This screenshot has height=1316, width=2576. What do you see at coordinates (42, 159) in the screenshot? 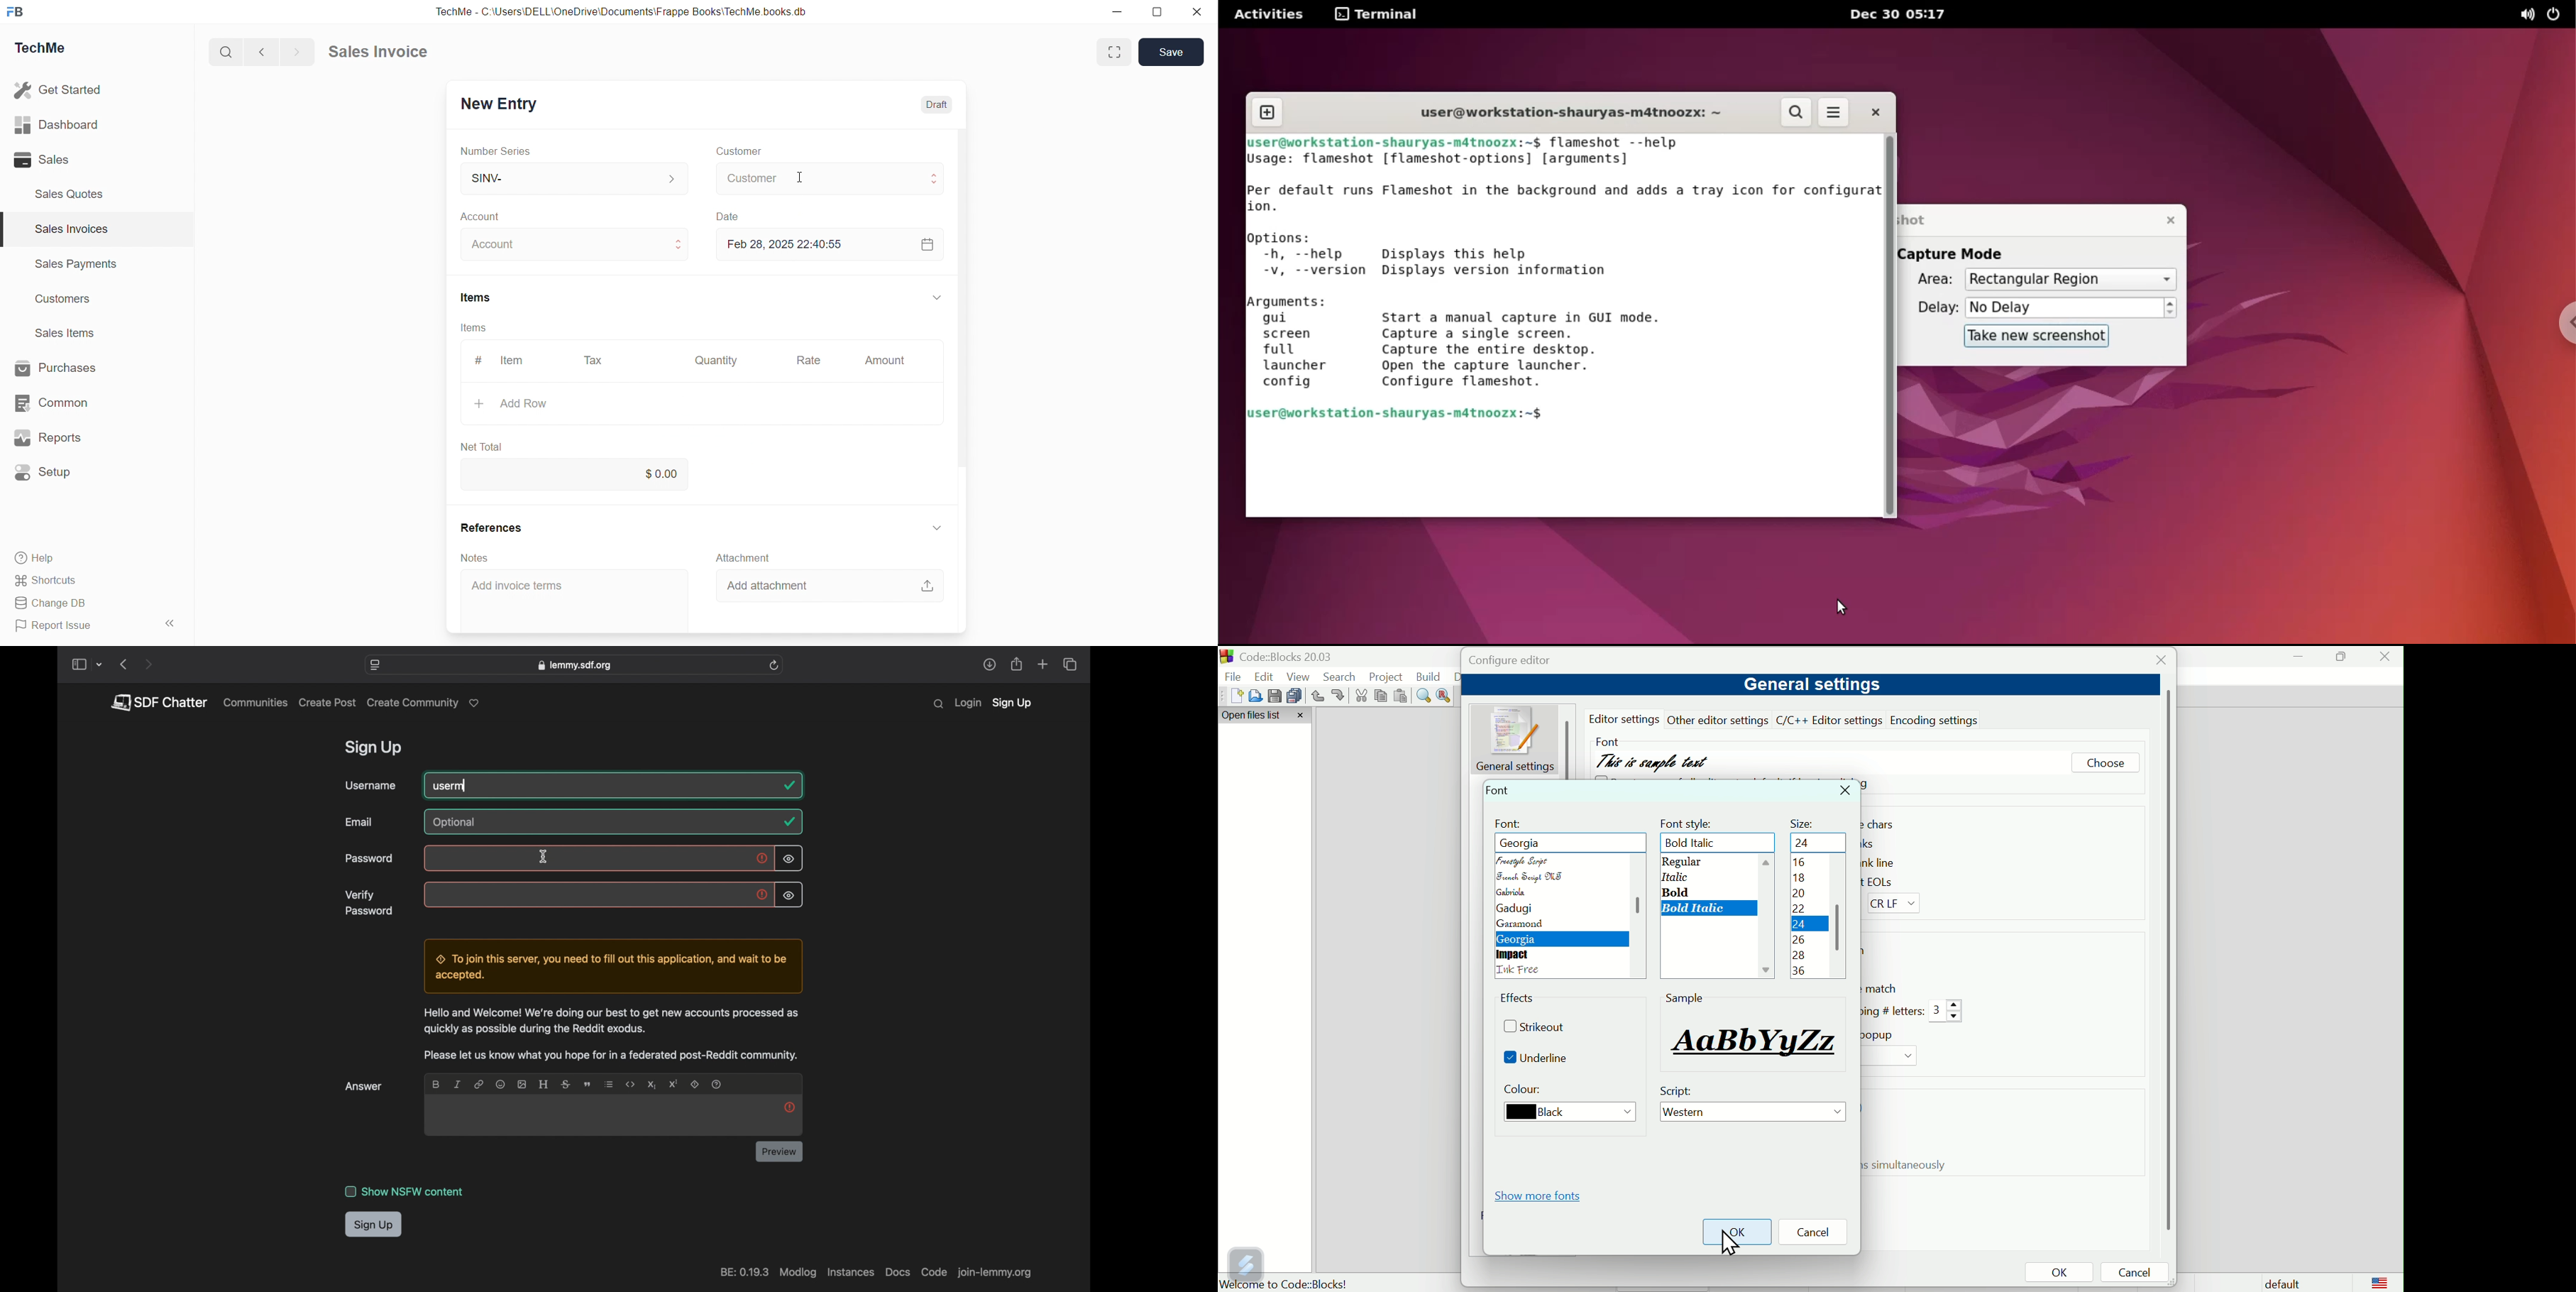
I see `Sales` at bounding box center [42, 159].